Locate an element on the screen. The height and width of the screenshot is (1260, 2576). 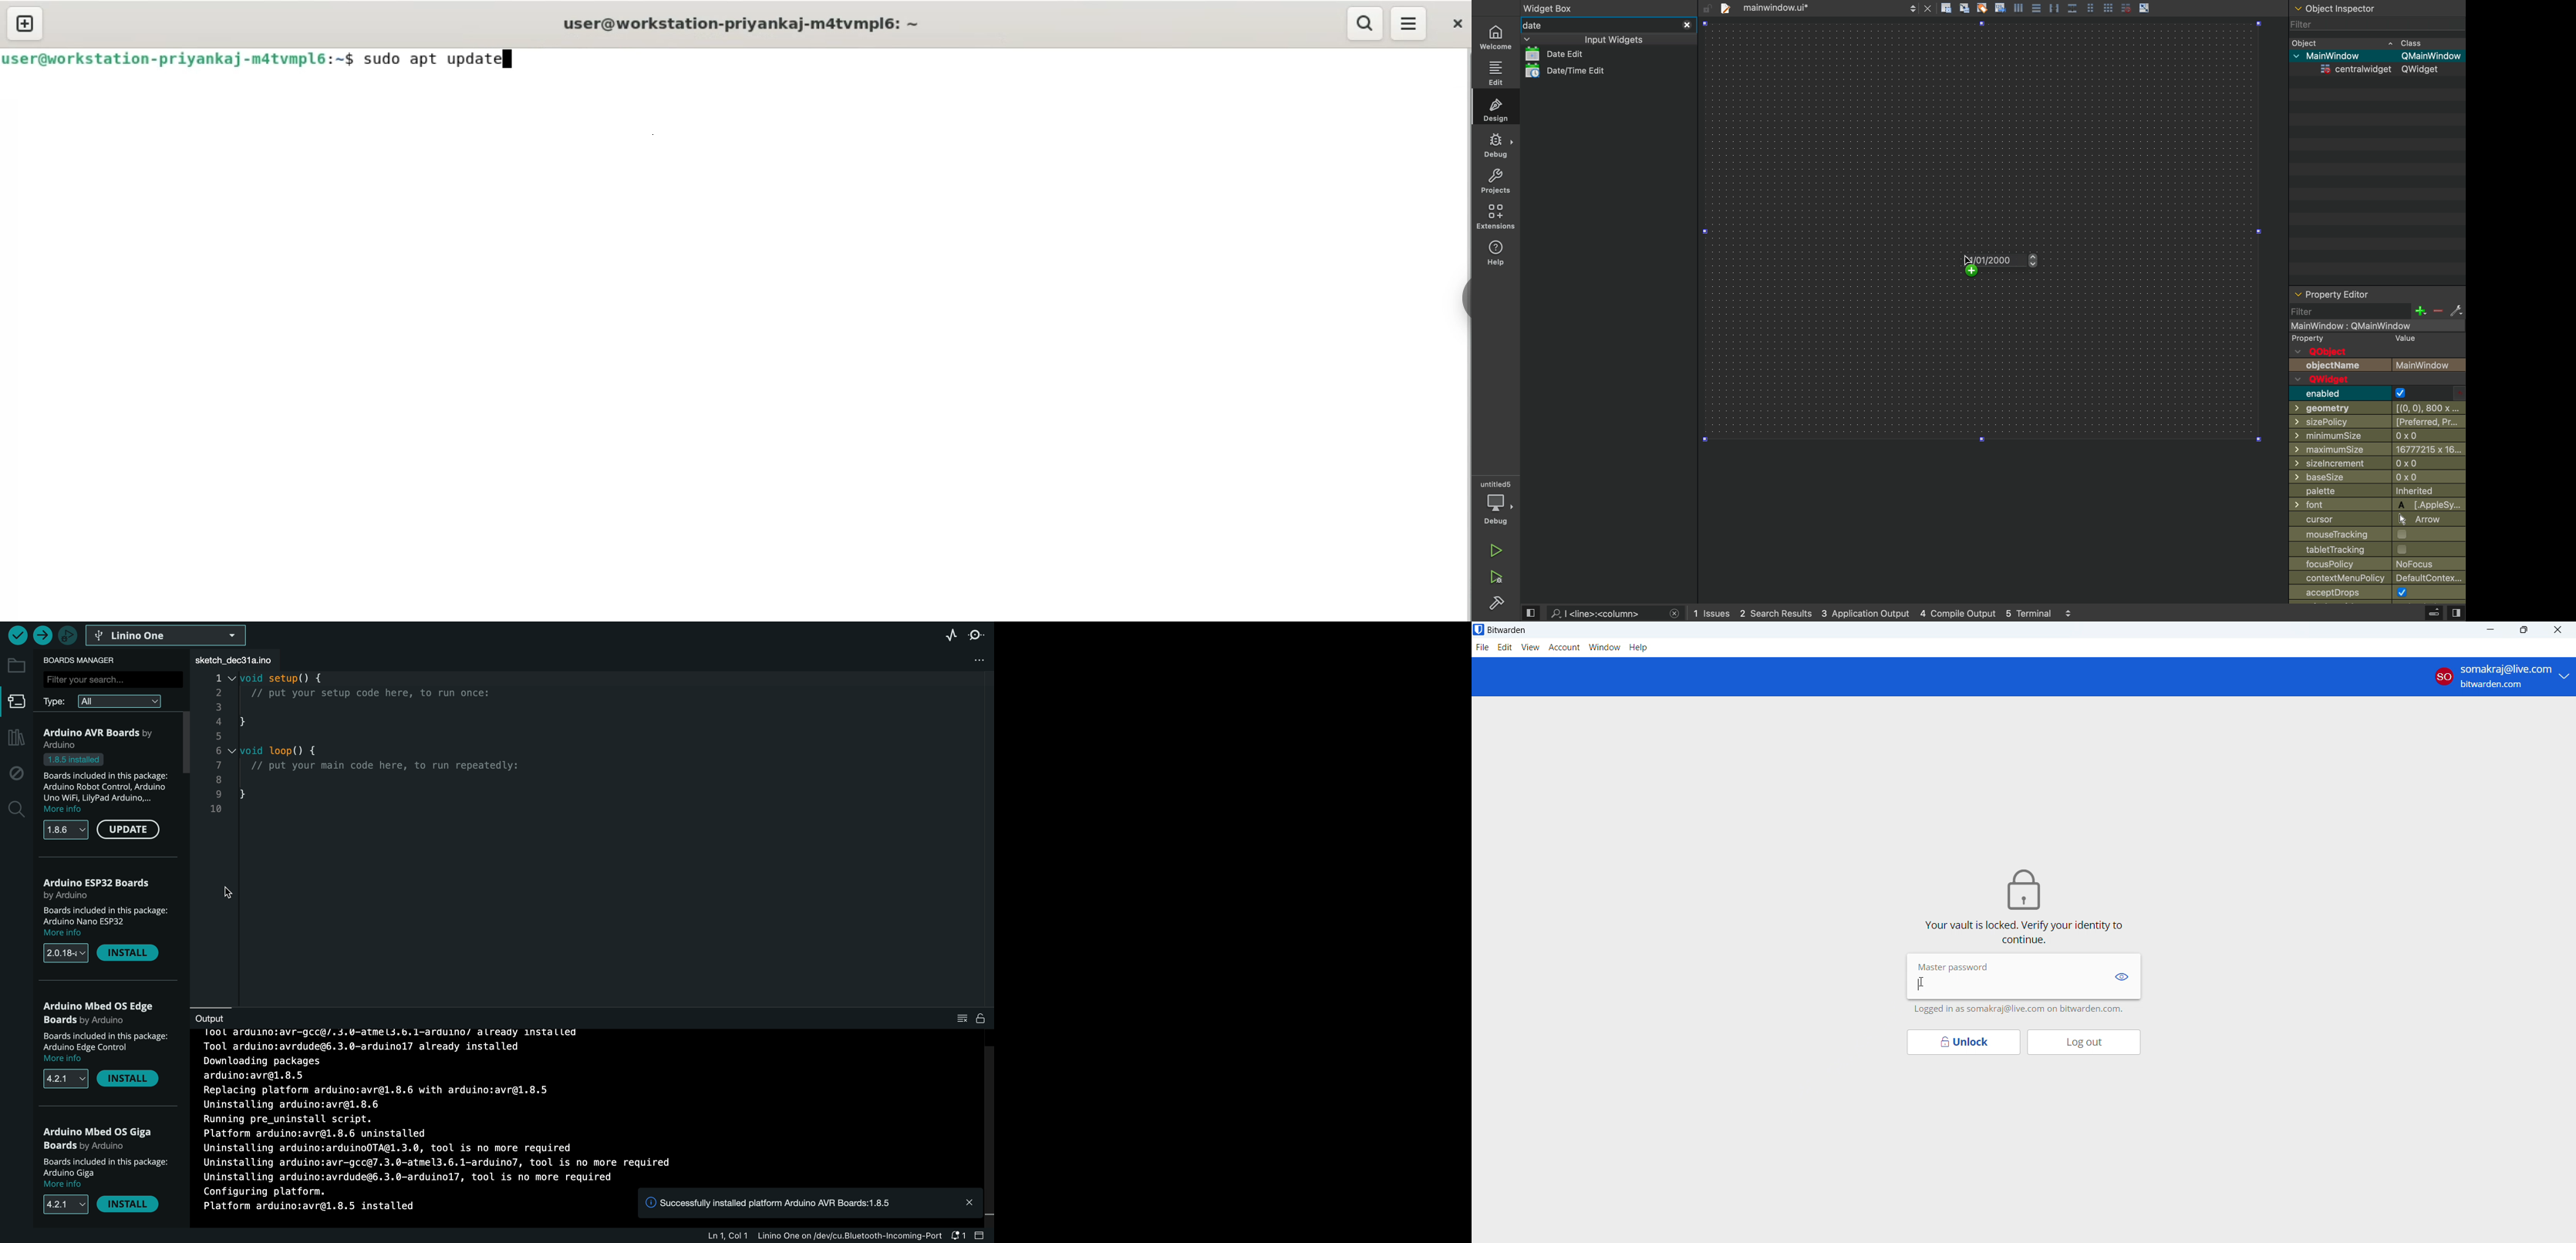
insert text is located at coordinates (2000, 7).